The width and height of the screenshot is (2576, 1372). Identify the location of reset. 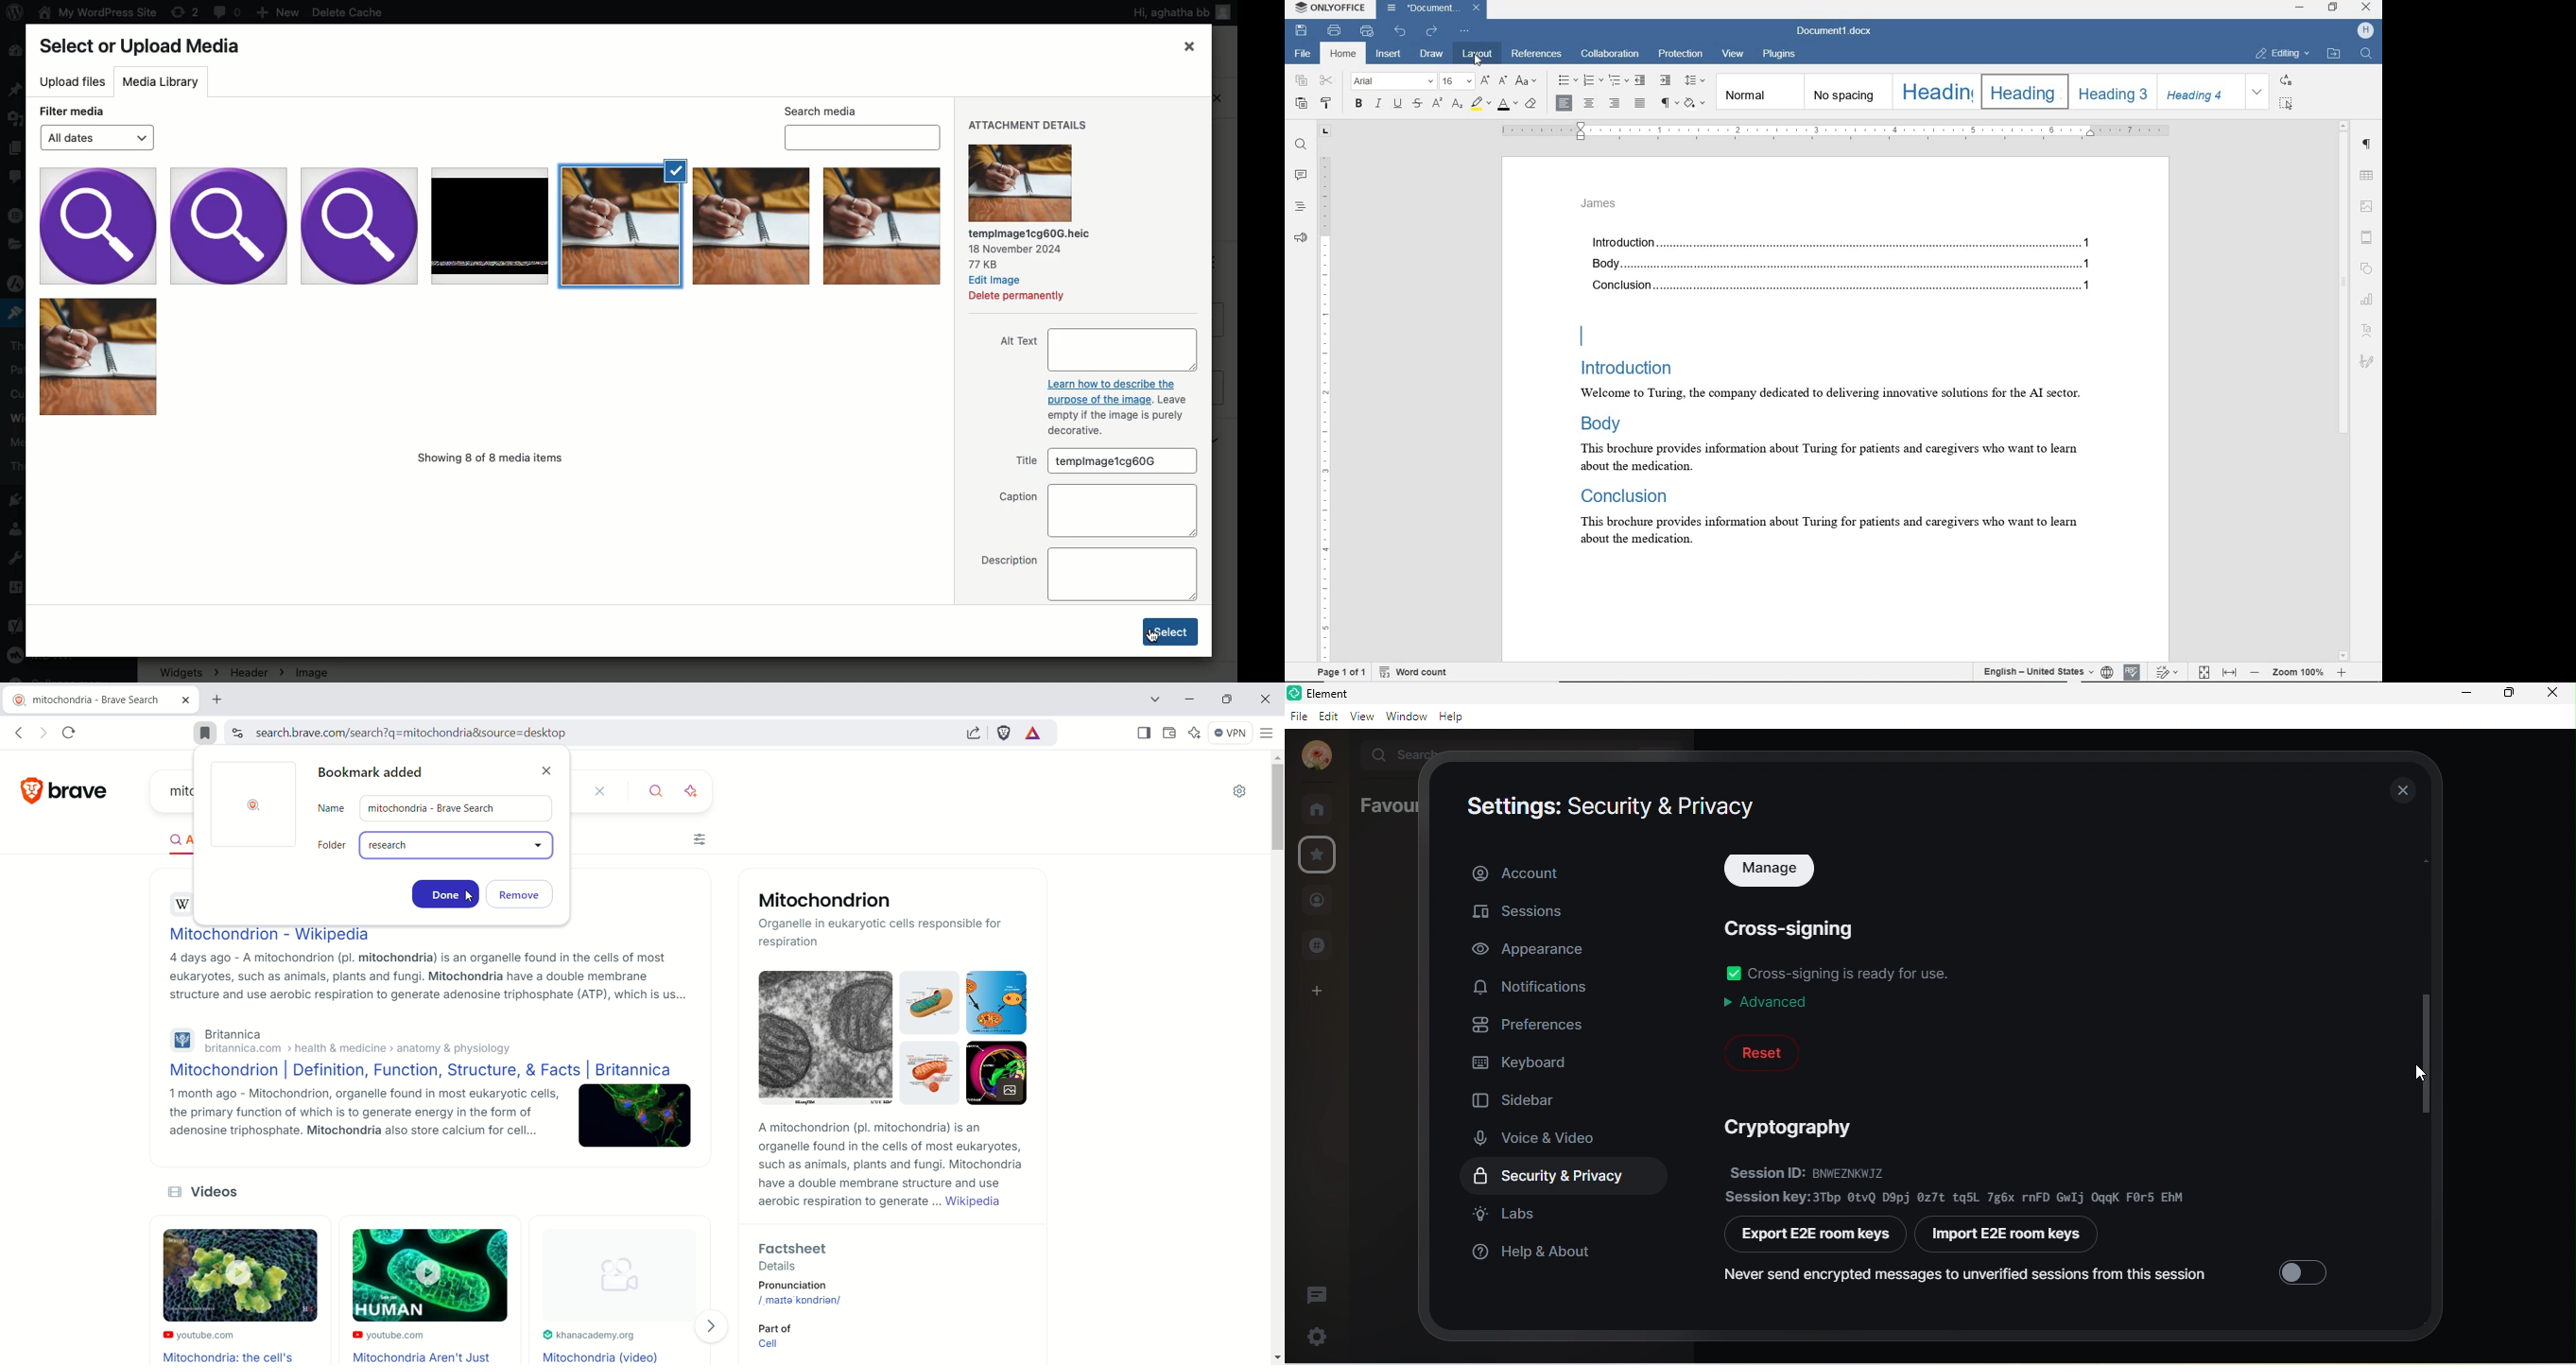
(1762, 1052).